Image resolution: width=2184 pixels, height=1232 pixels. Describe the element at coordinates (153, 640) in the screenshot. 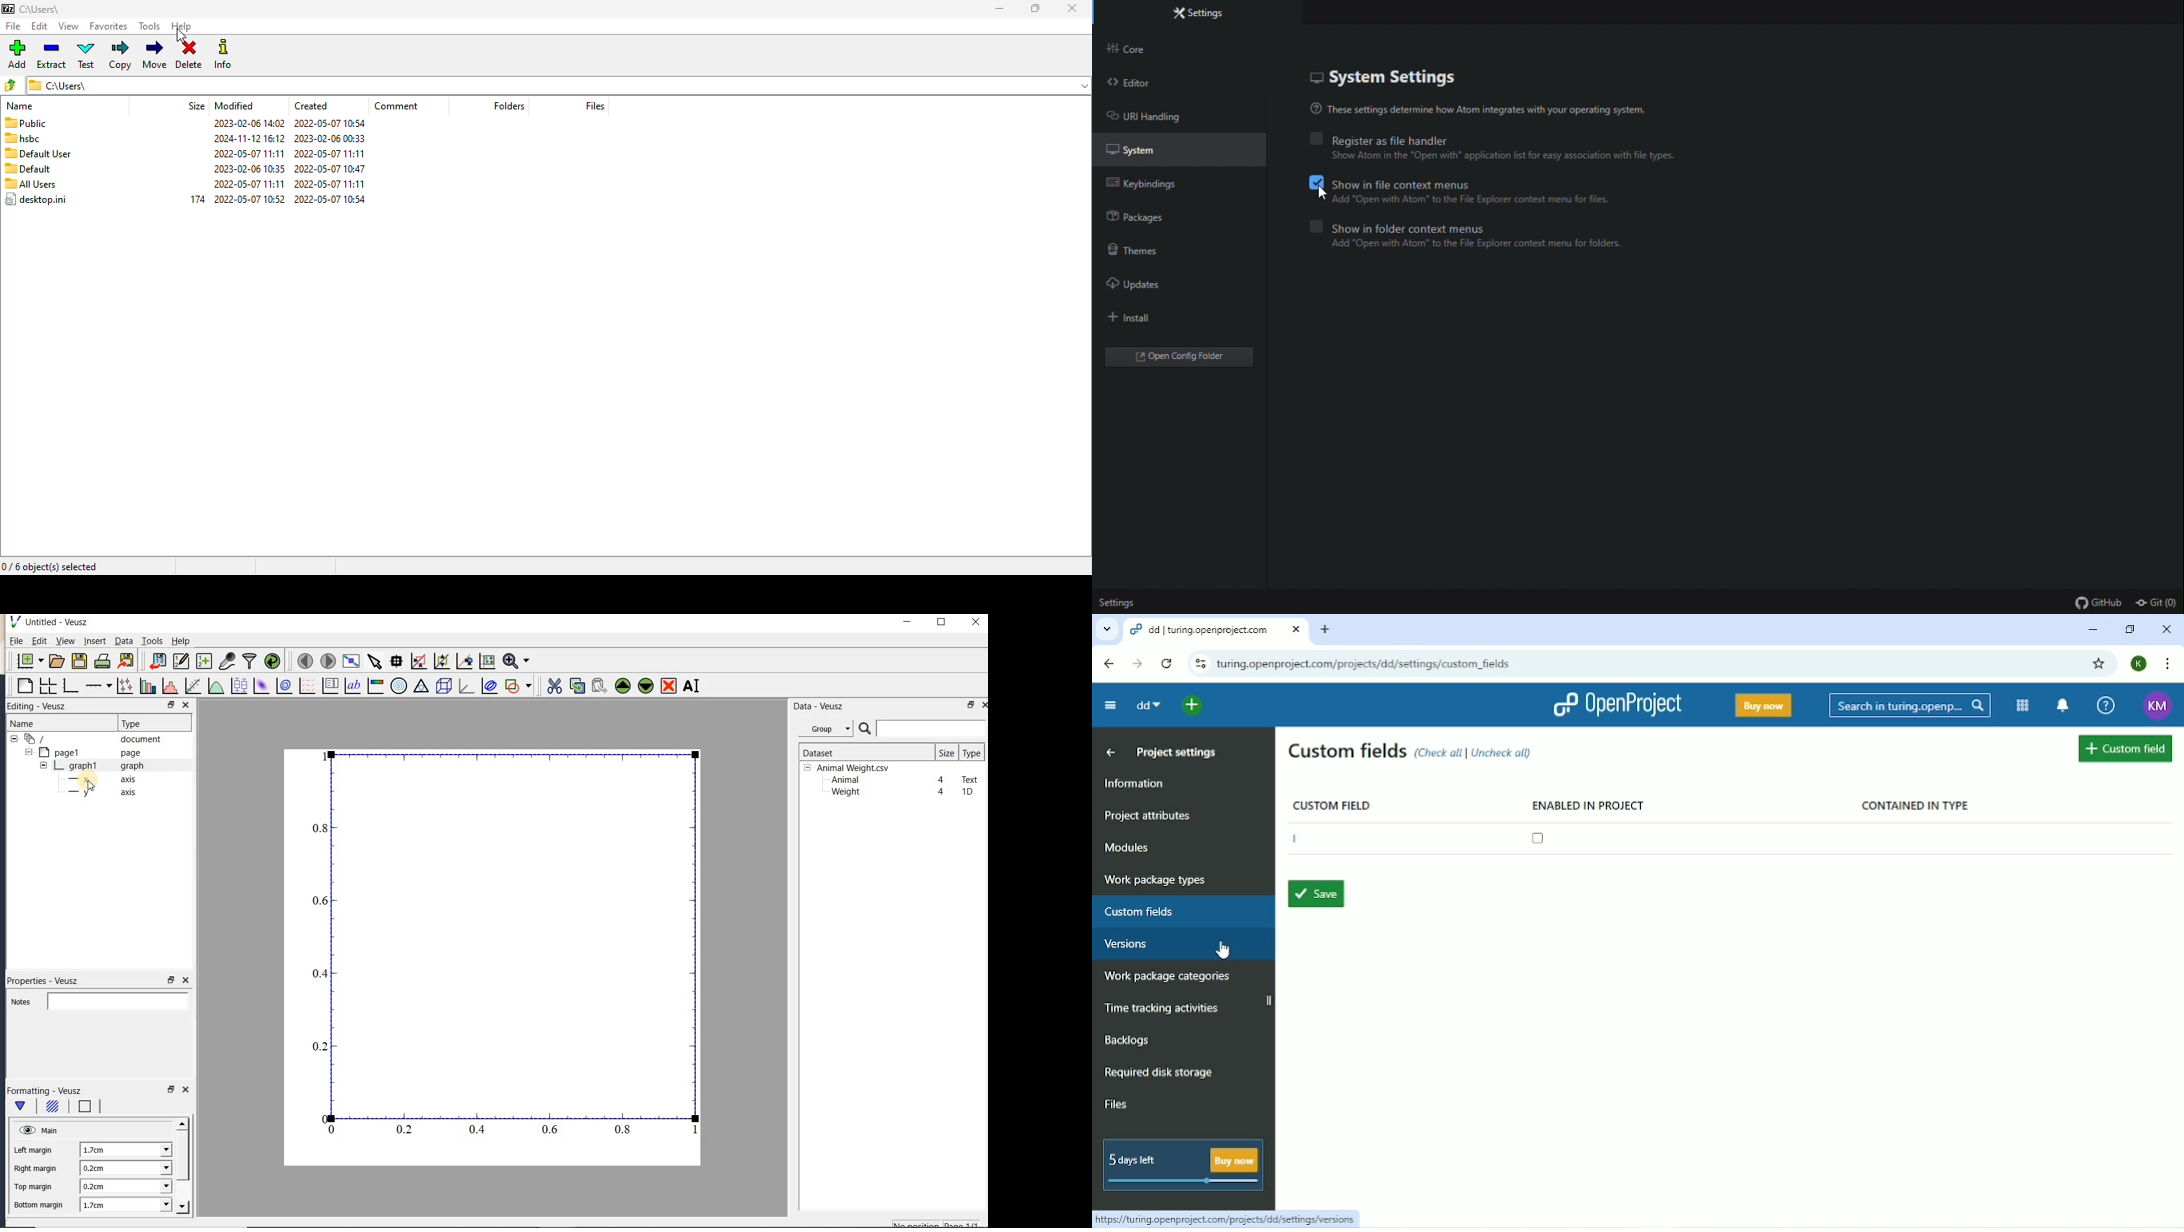

I see `Tools` at that location.